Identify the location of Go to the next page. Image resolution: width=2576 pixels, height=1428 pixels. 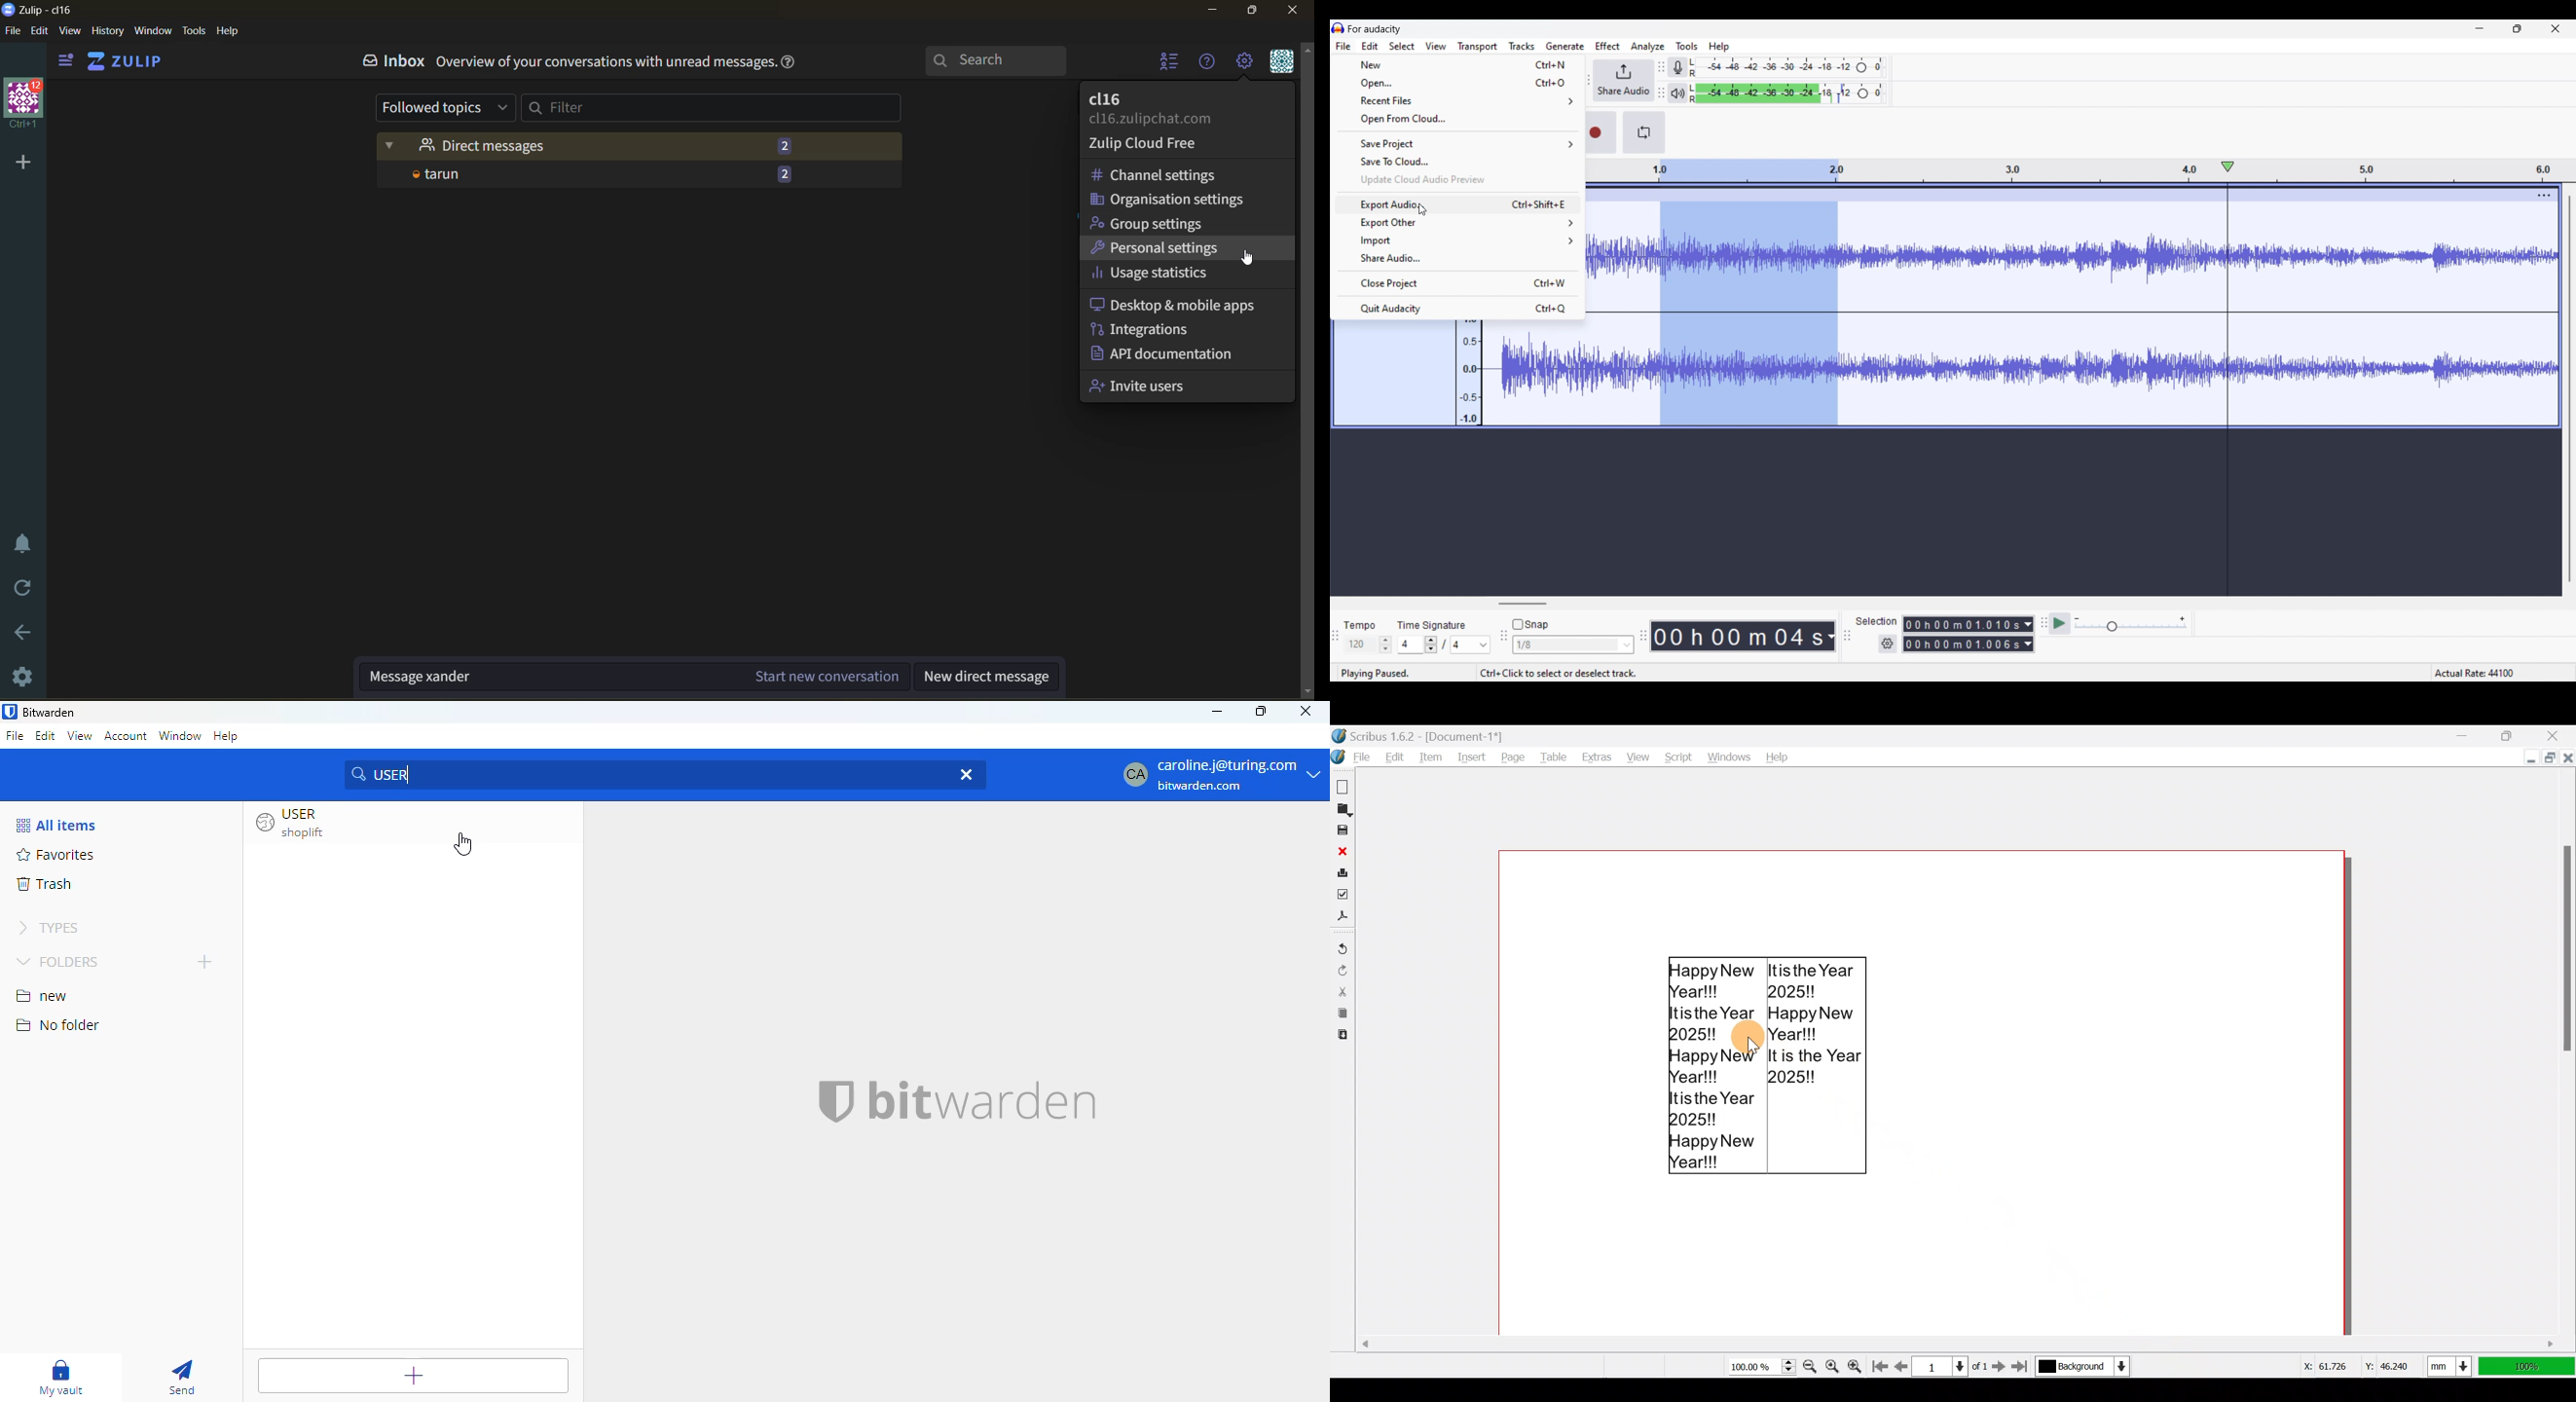
(1999, 1366).